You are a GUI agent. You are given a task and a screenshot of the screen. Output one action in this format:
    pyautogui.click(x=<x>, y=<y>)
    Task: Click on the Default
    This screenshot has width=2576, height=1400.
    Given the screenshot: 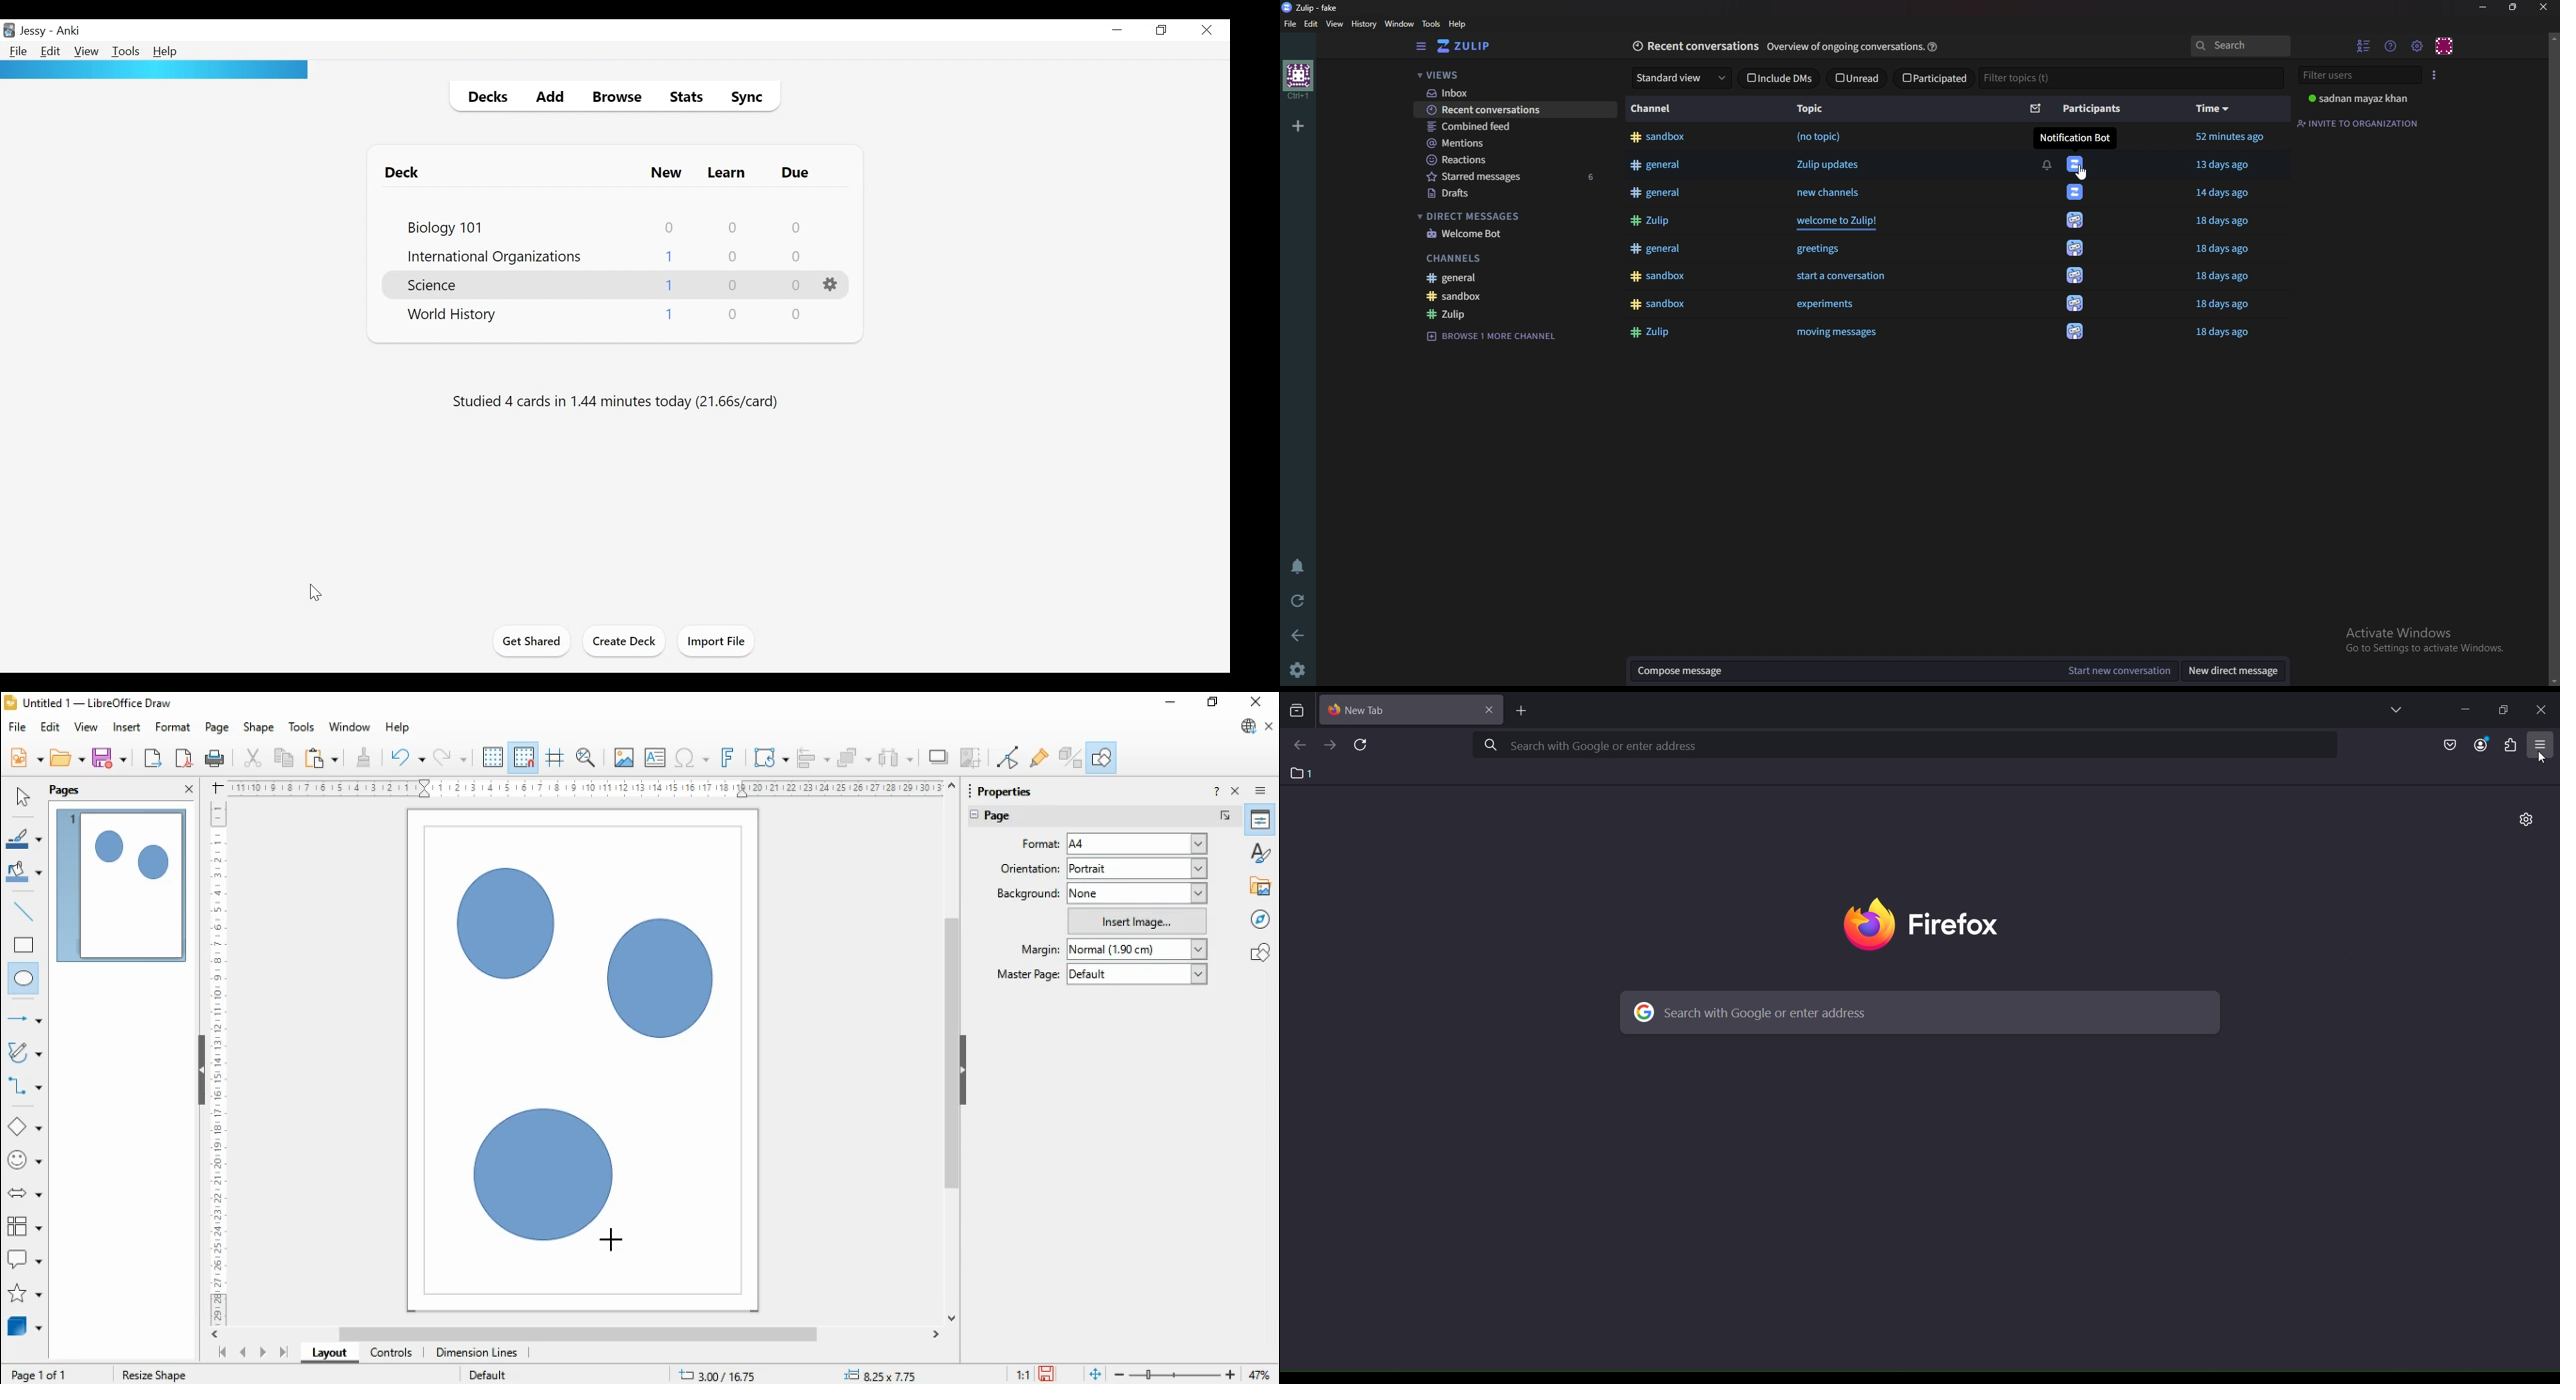 What is the action you would take?
    pyautogui.click(x=487, y=1373)
    